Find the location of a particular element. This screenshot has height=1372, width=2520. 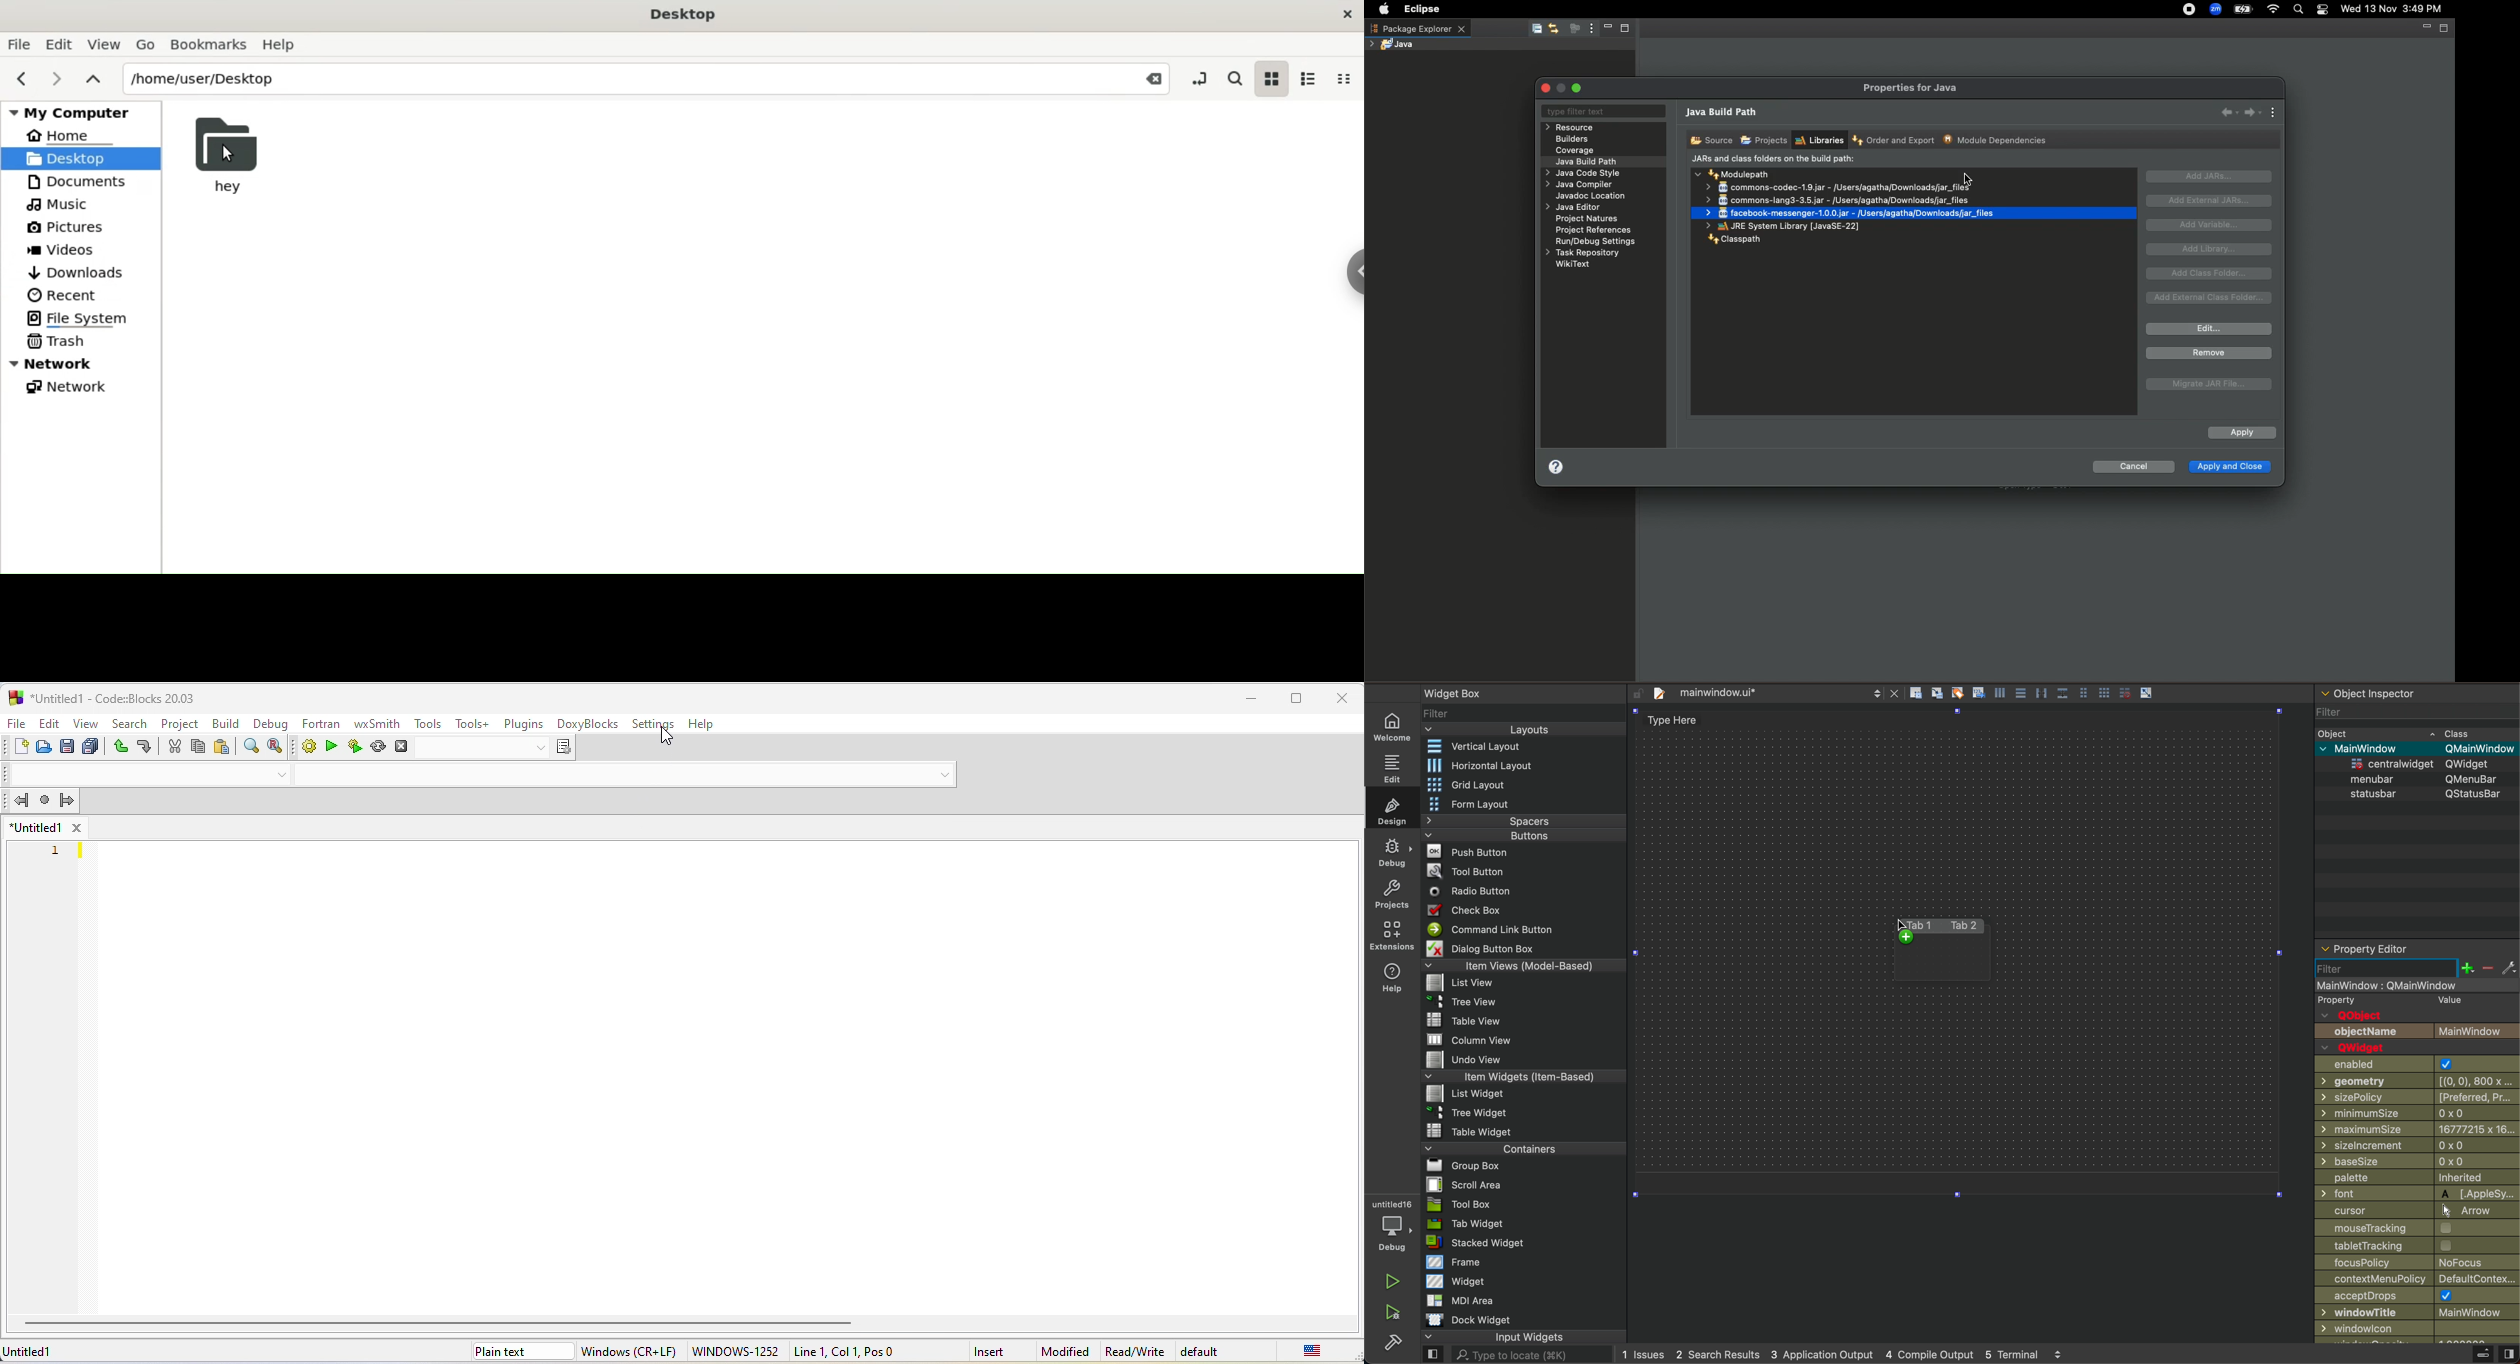

Documents is located at coordinates (73, 183).